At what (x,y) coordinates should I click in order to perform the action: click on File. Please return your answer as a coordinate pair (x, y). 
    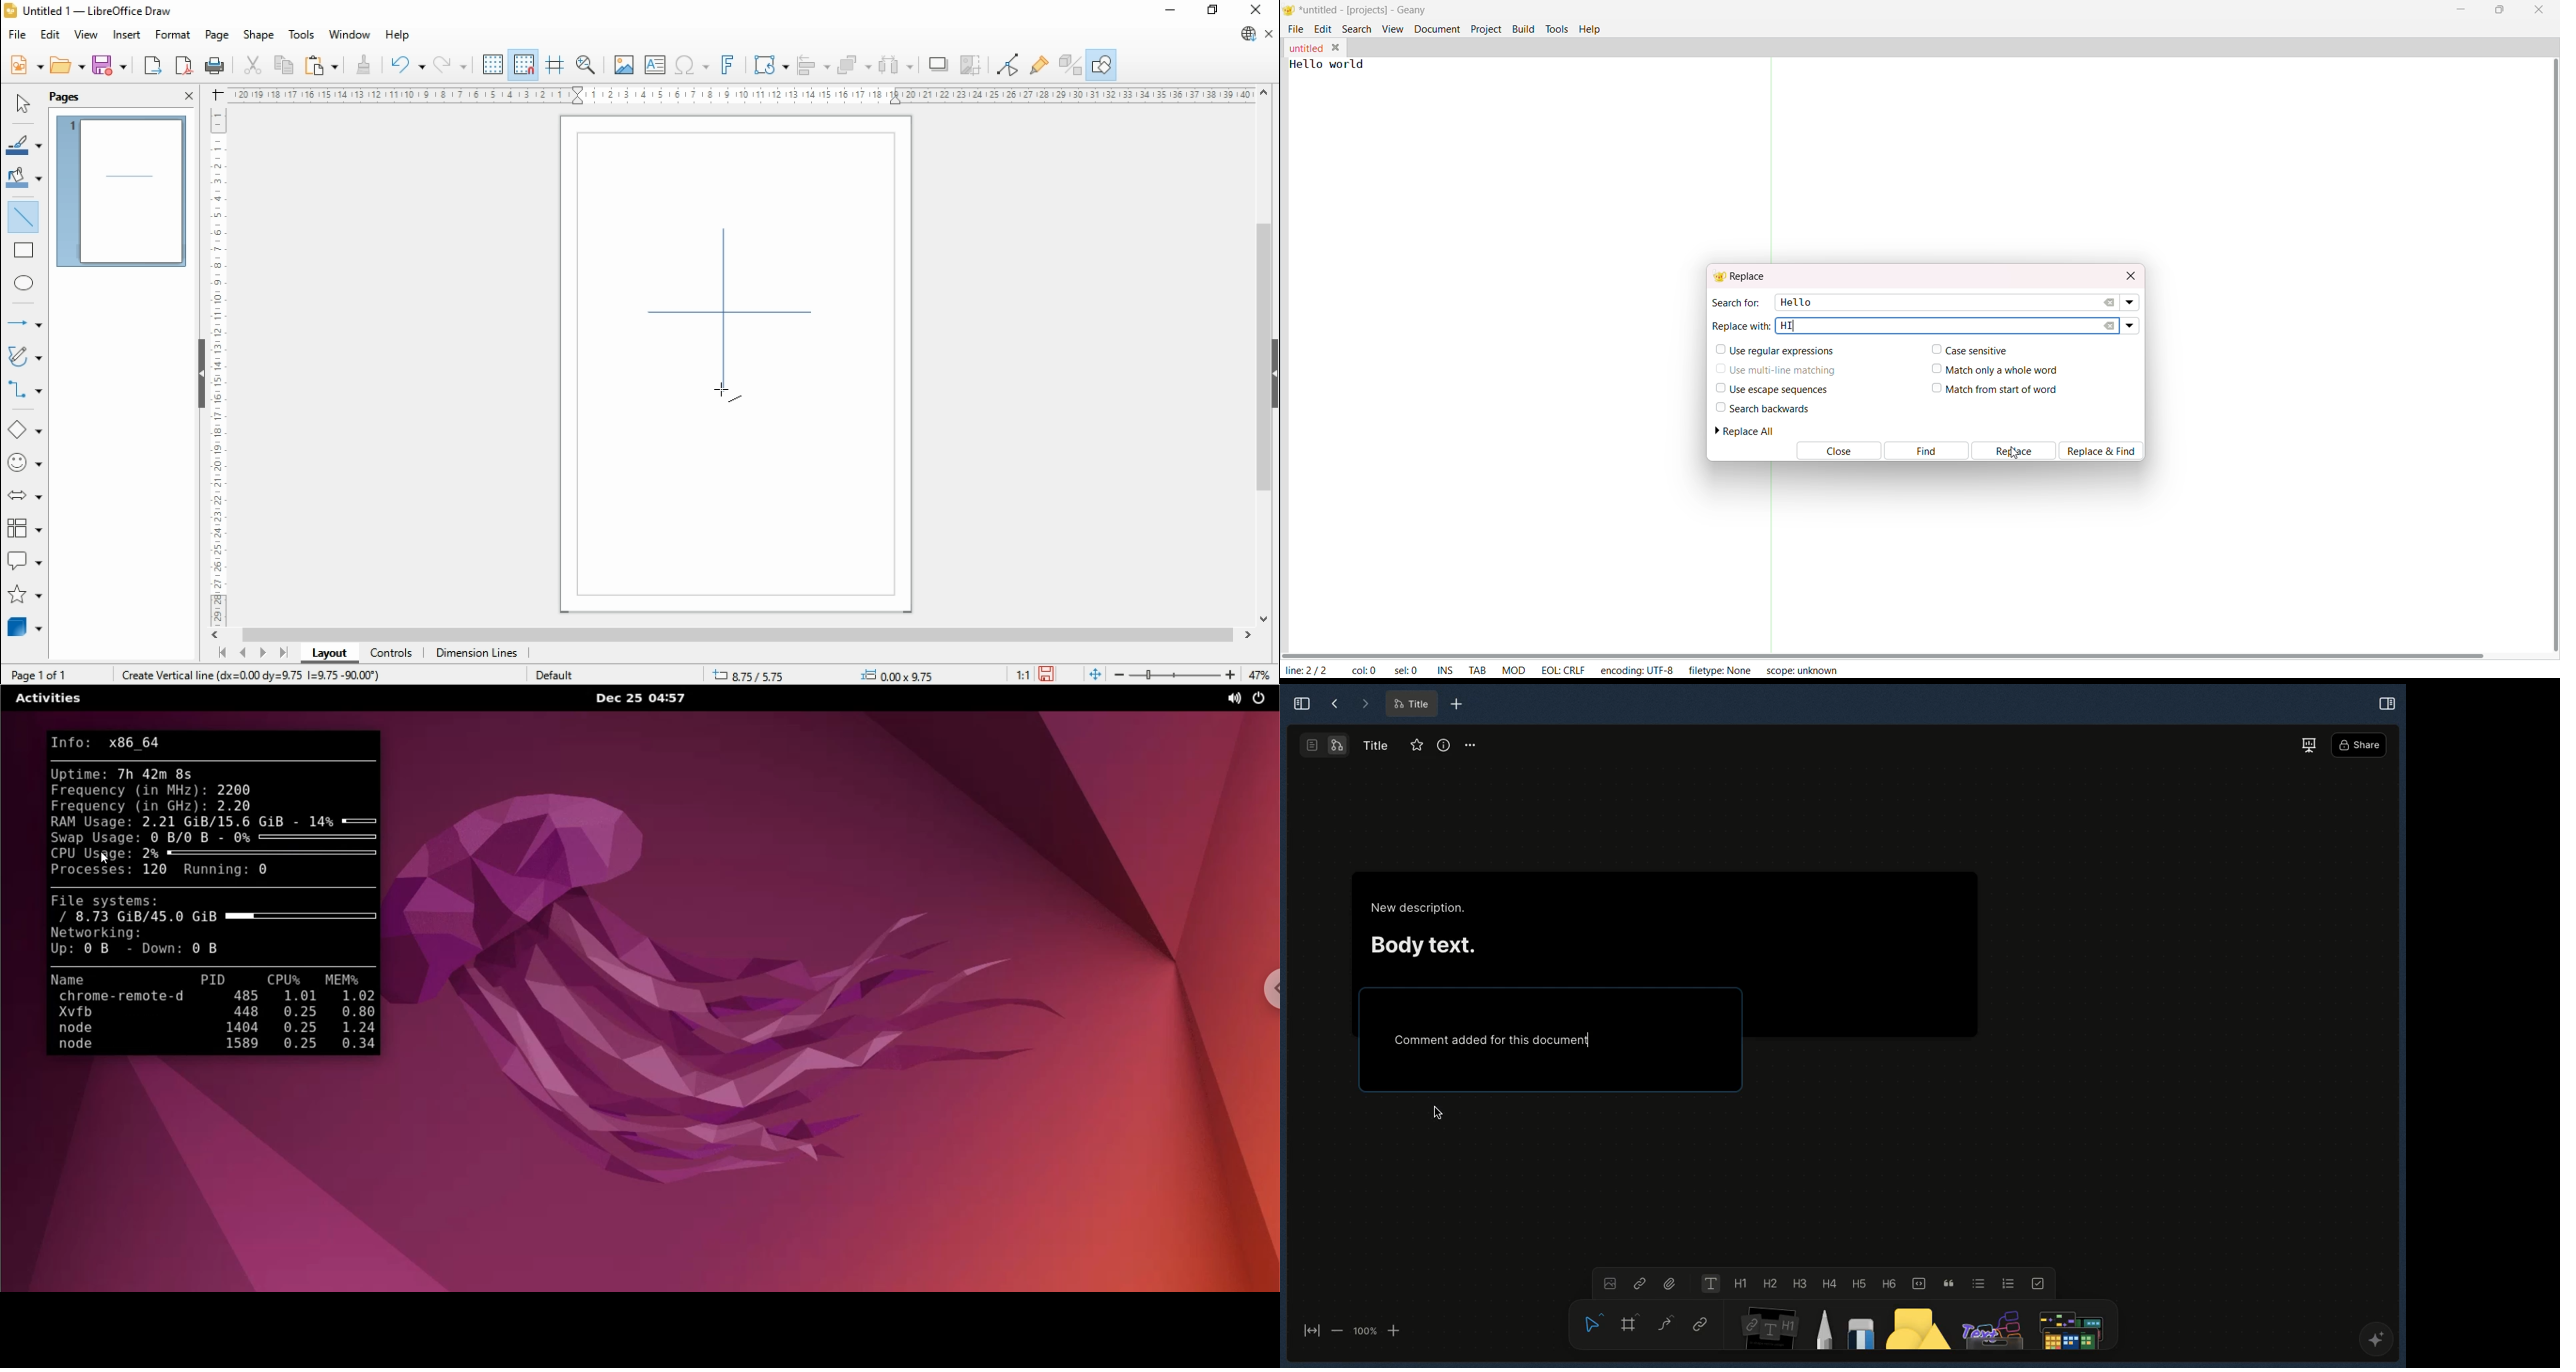
    Looking at the image, I should click on (1671, 1282).